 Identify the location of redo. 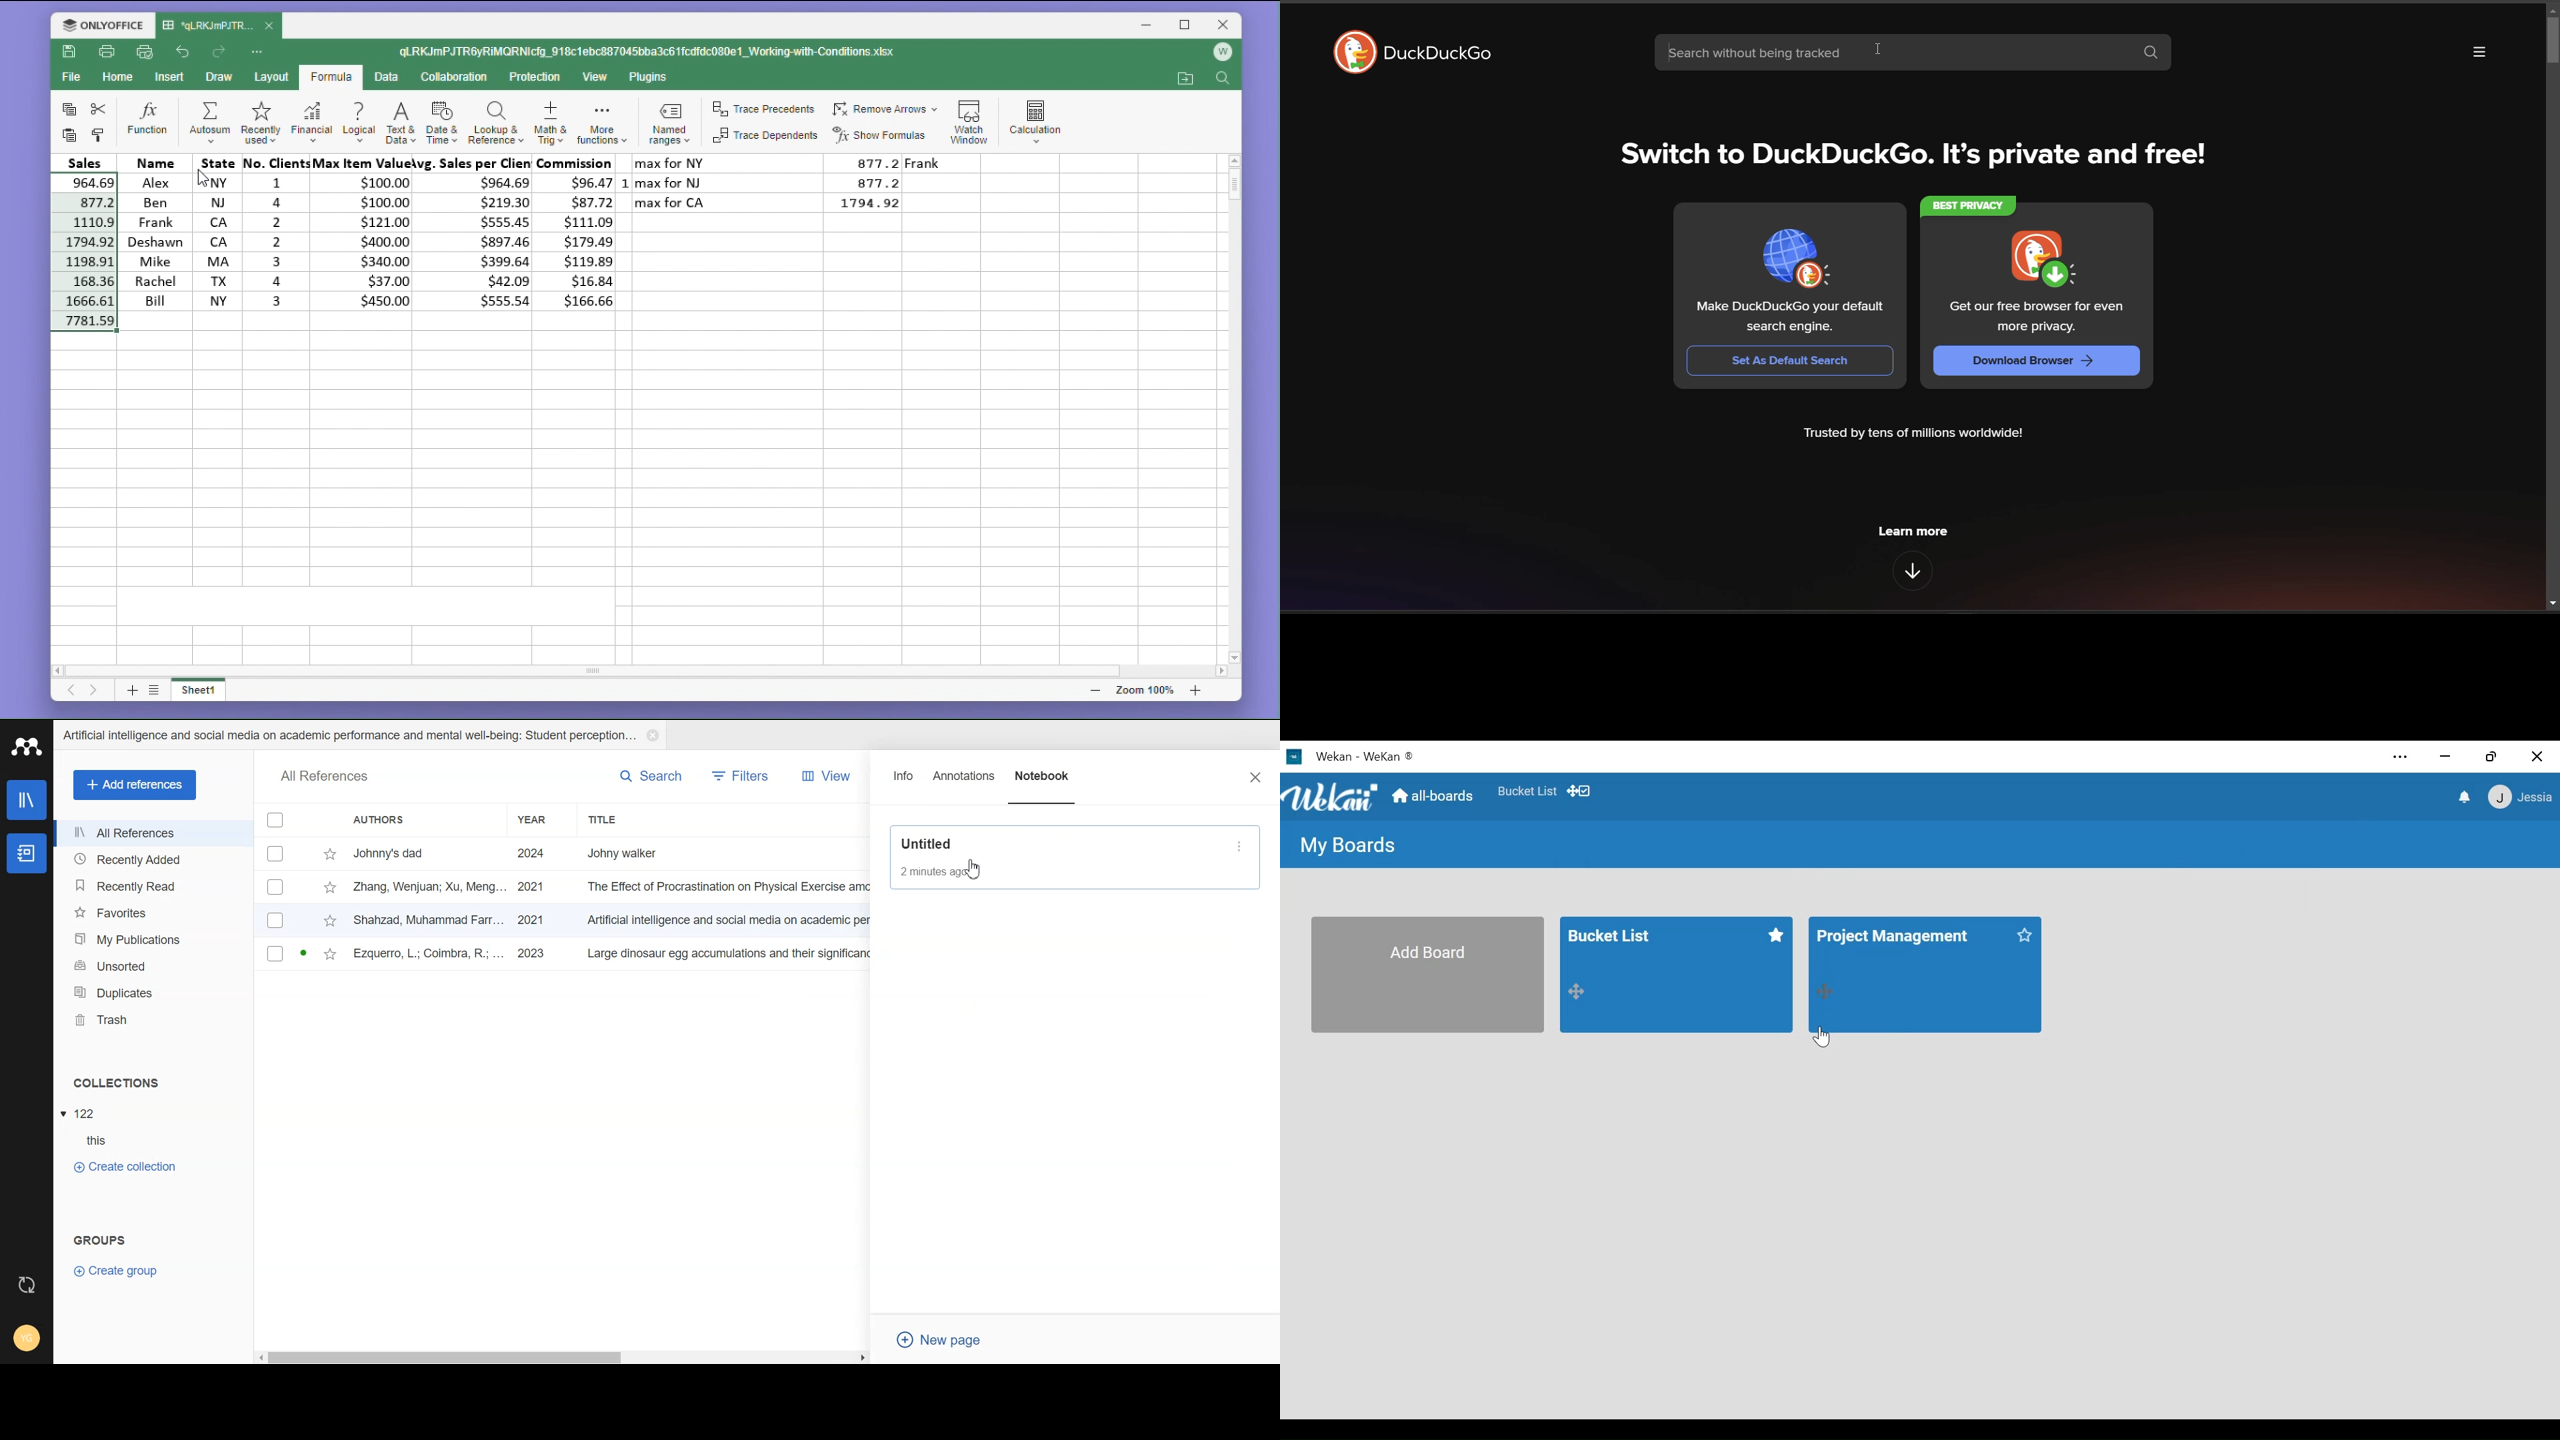
(221, 52).